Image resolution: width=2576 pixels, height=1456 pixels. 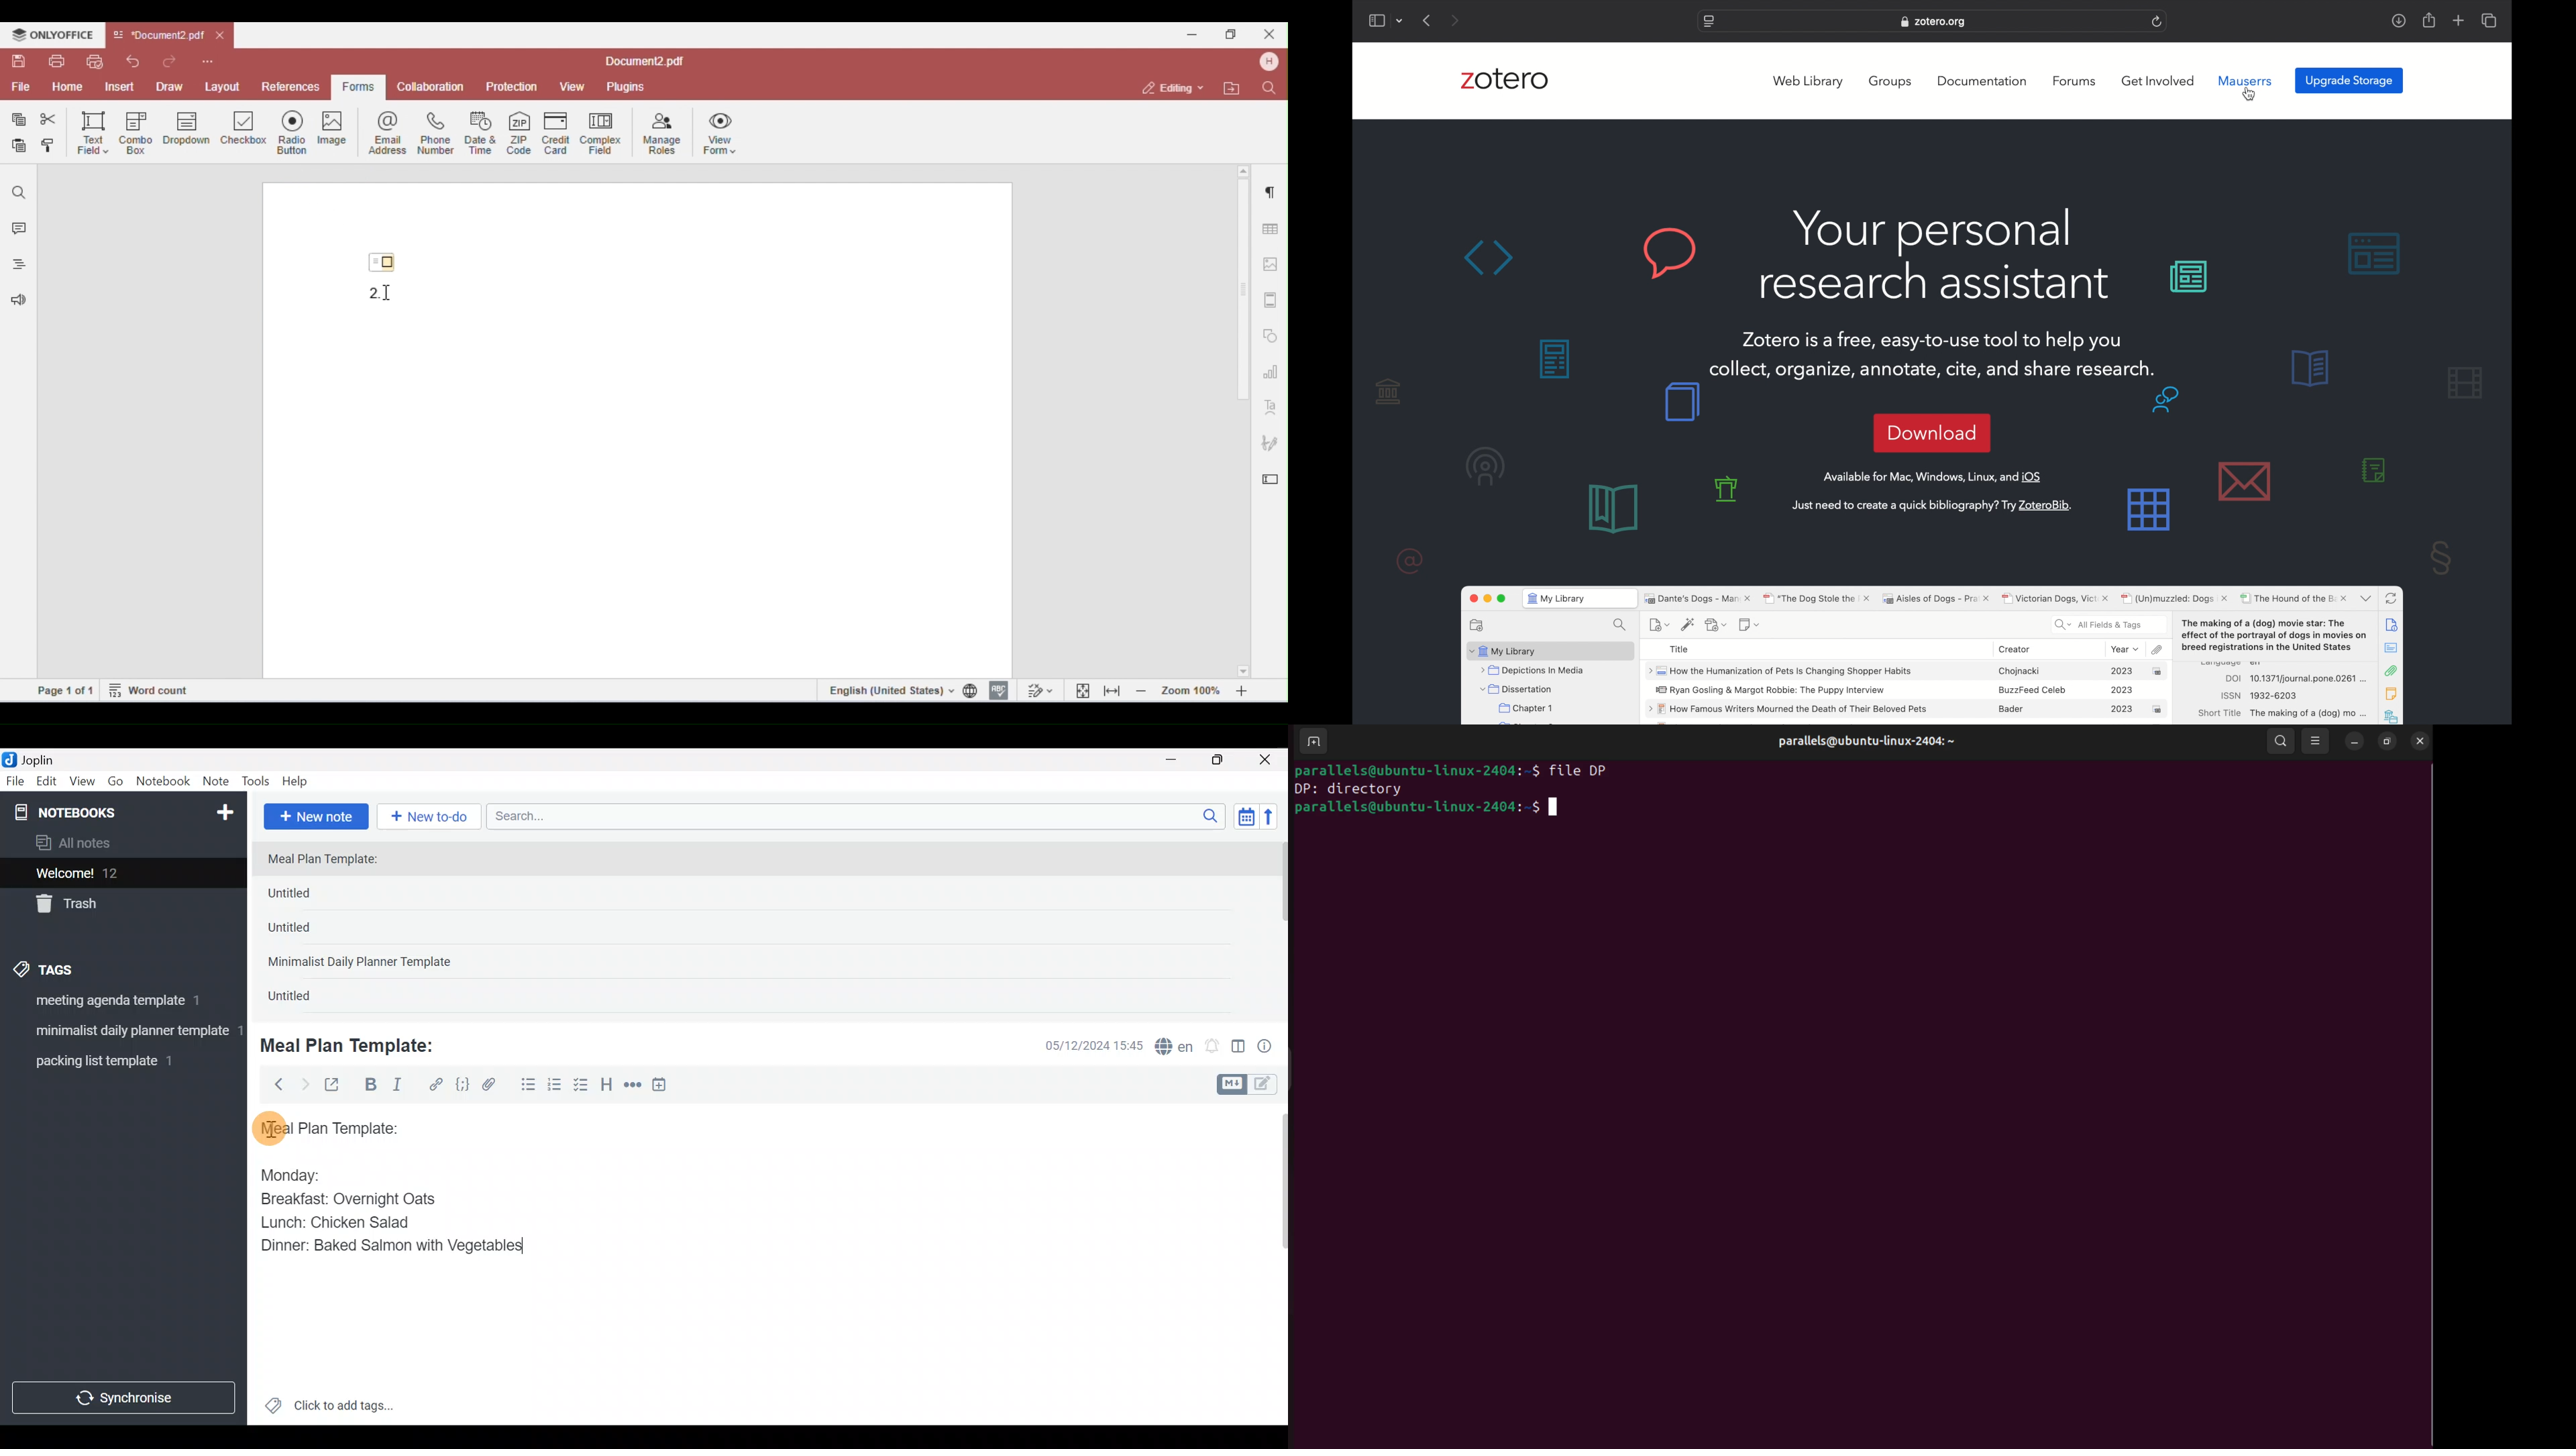 What do you see at coordinates (95, 812) in the screenshot?
I see `Notebooks` at bounding box center [95, 812].